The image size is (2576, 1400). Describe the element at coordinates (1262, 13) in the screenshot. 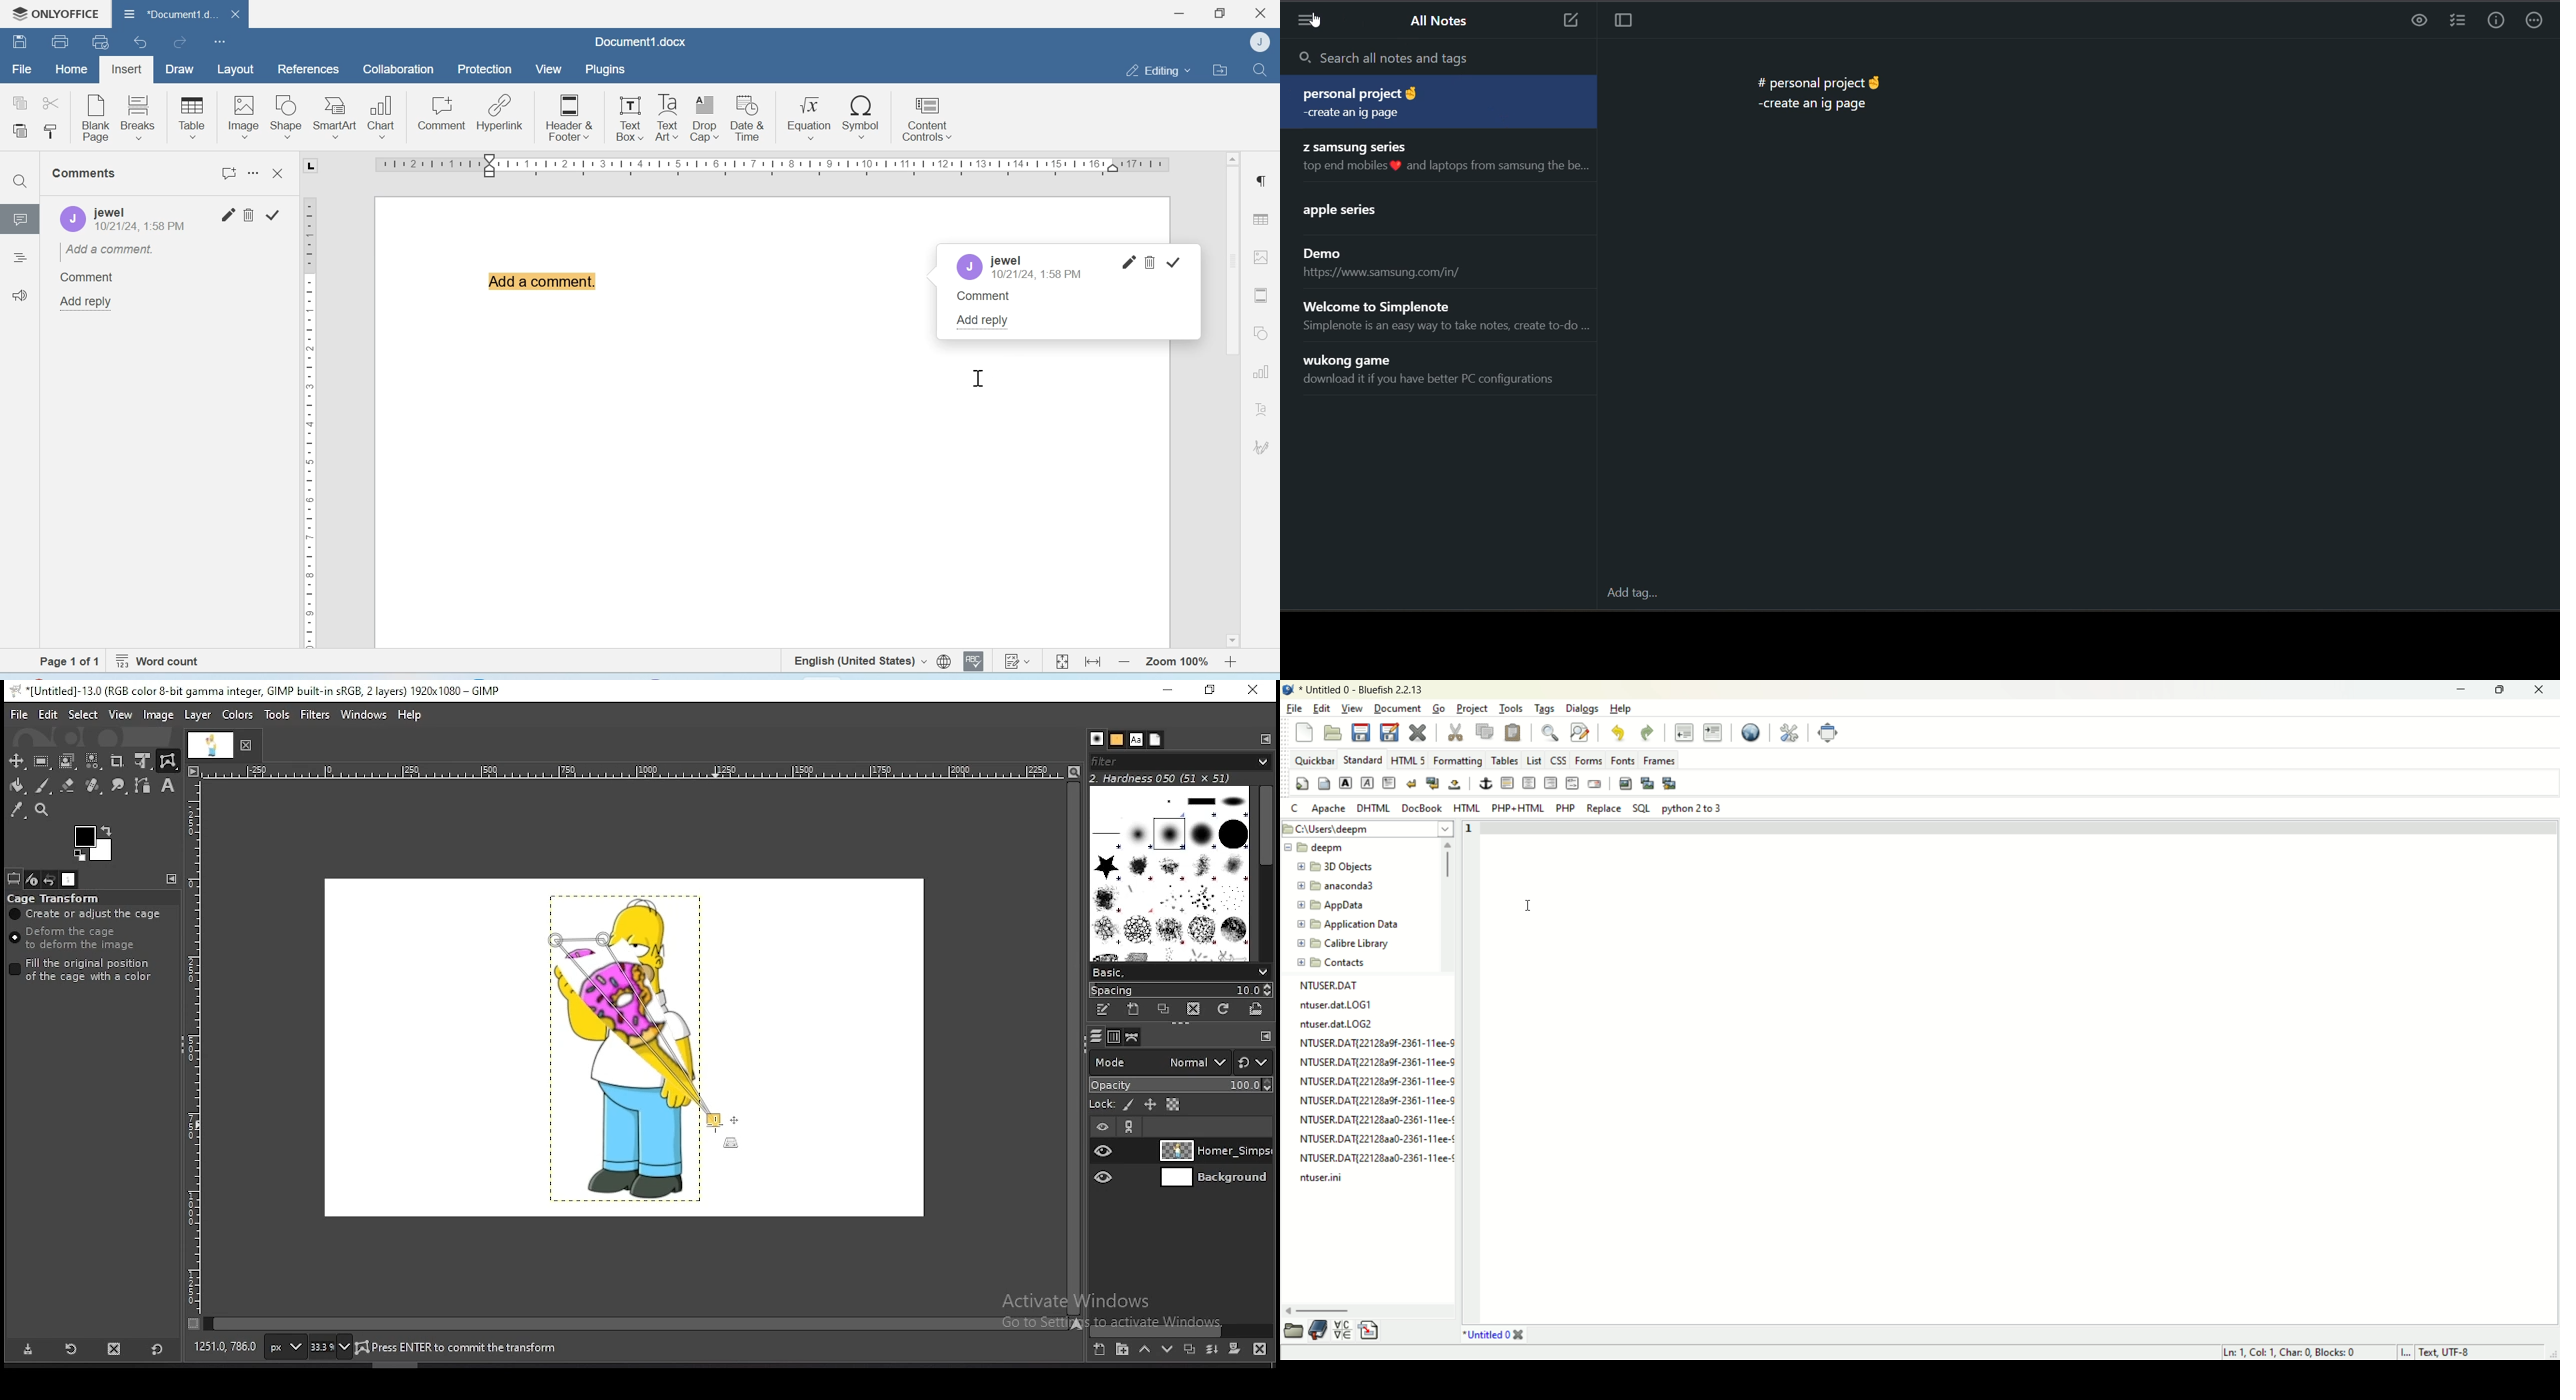

I see `Close` at that location.